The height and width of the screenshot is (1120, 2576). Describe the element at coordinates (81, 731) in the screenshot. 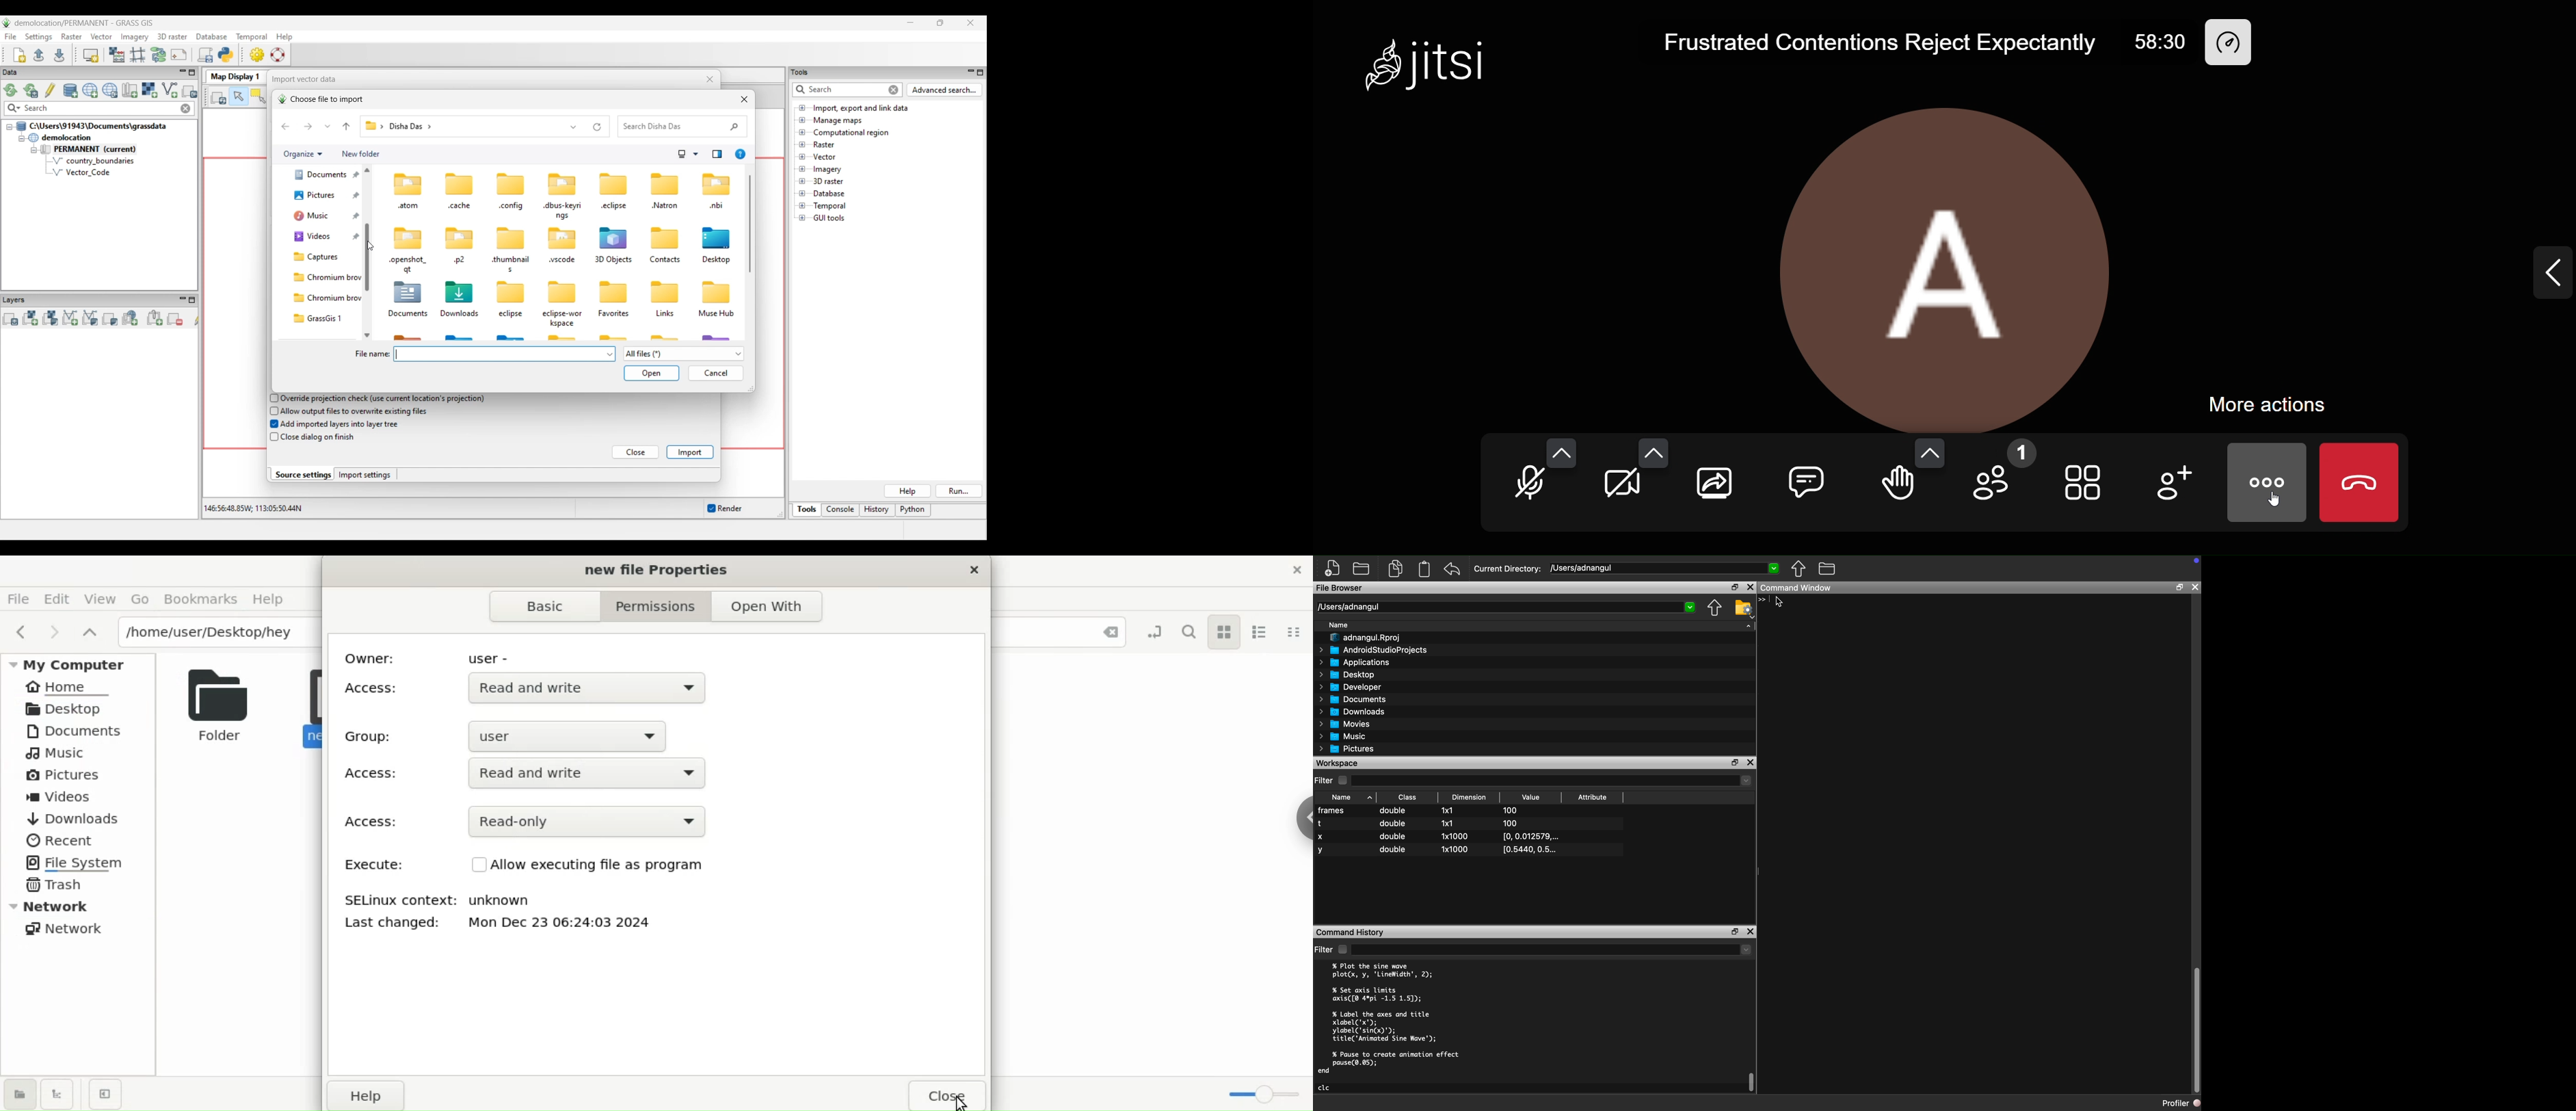

I see `Documents` at that location.